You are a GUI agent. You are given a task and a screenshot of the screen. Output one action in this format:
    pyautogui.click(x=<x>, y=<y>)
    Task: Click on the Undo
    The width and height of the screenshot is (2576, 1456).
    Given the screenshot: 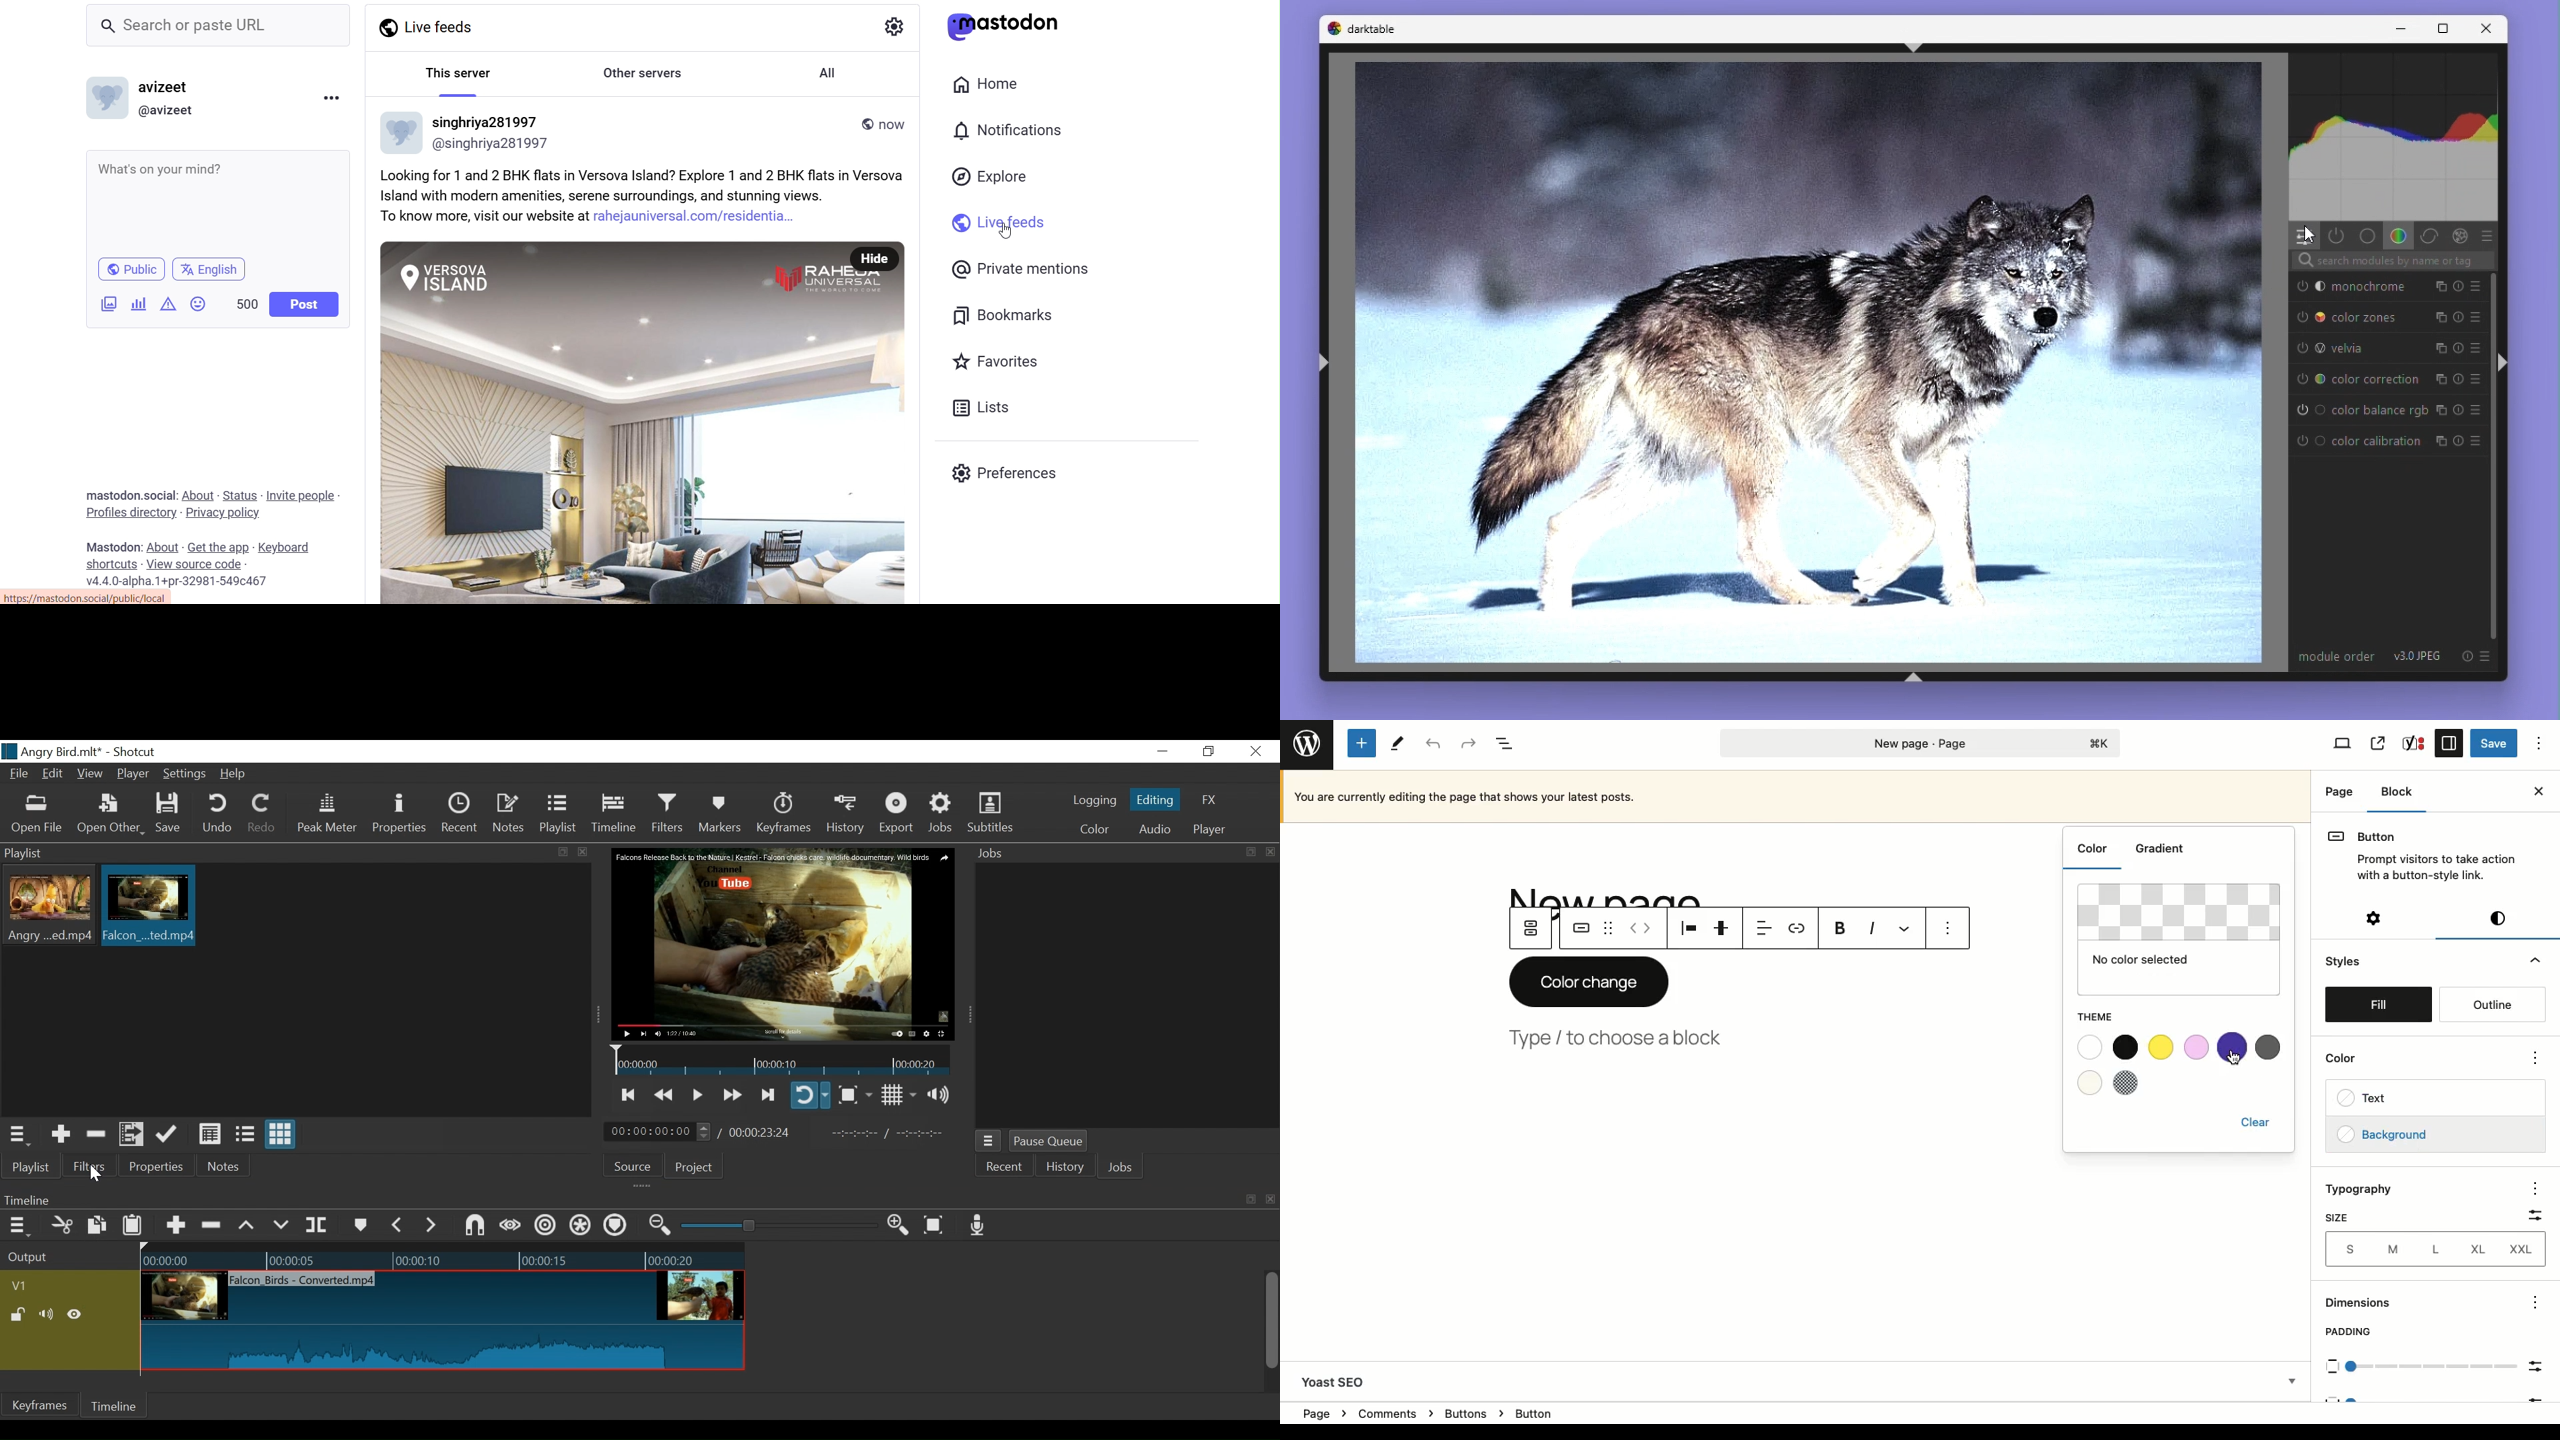 What is the action you would take?
    pyautogui.click(x=219, y=813)
    